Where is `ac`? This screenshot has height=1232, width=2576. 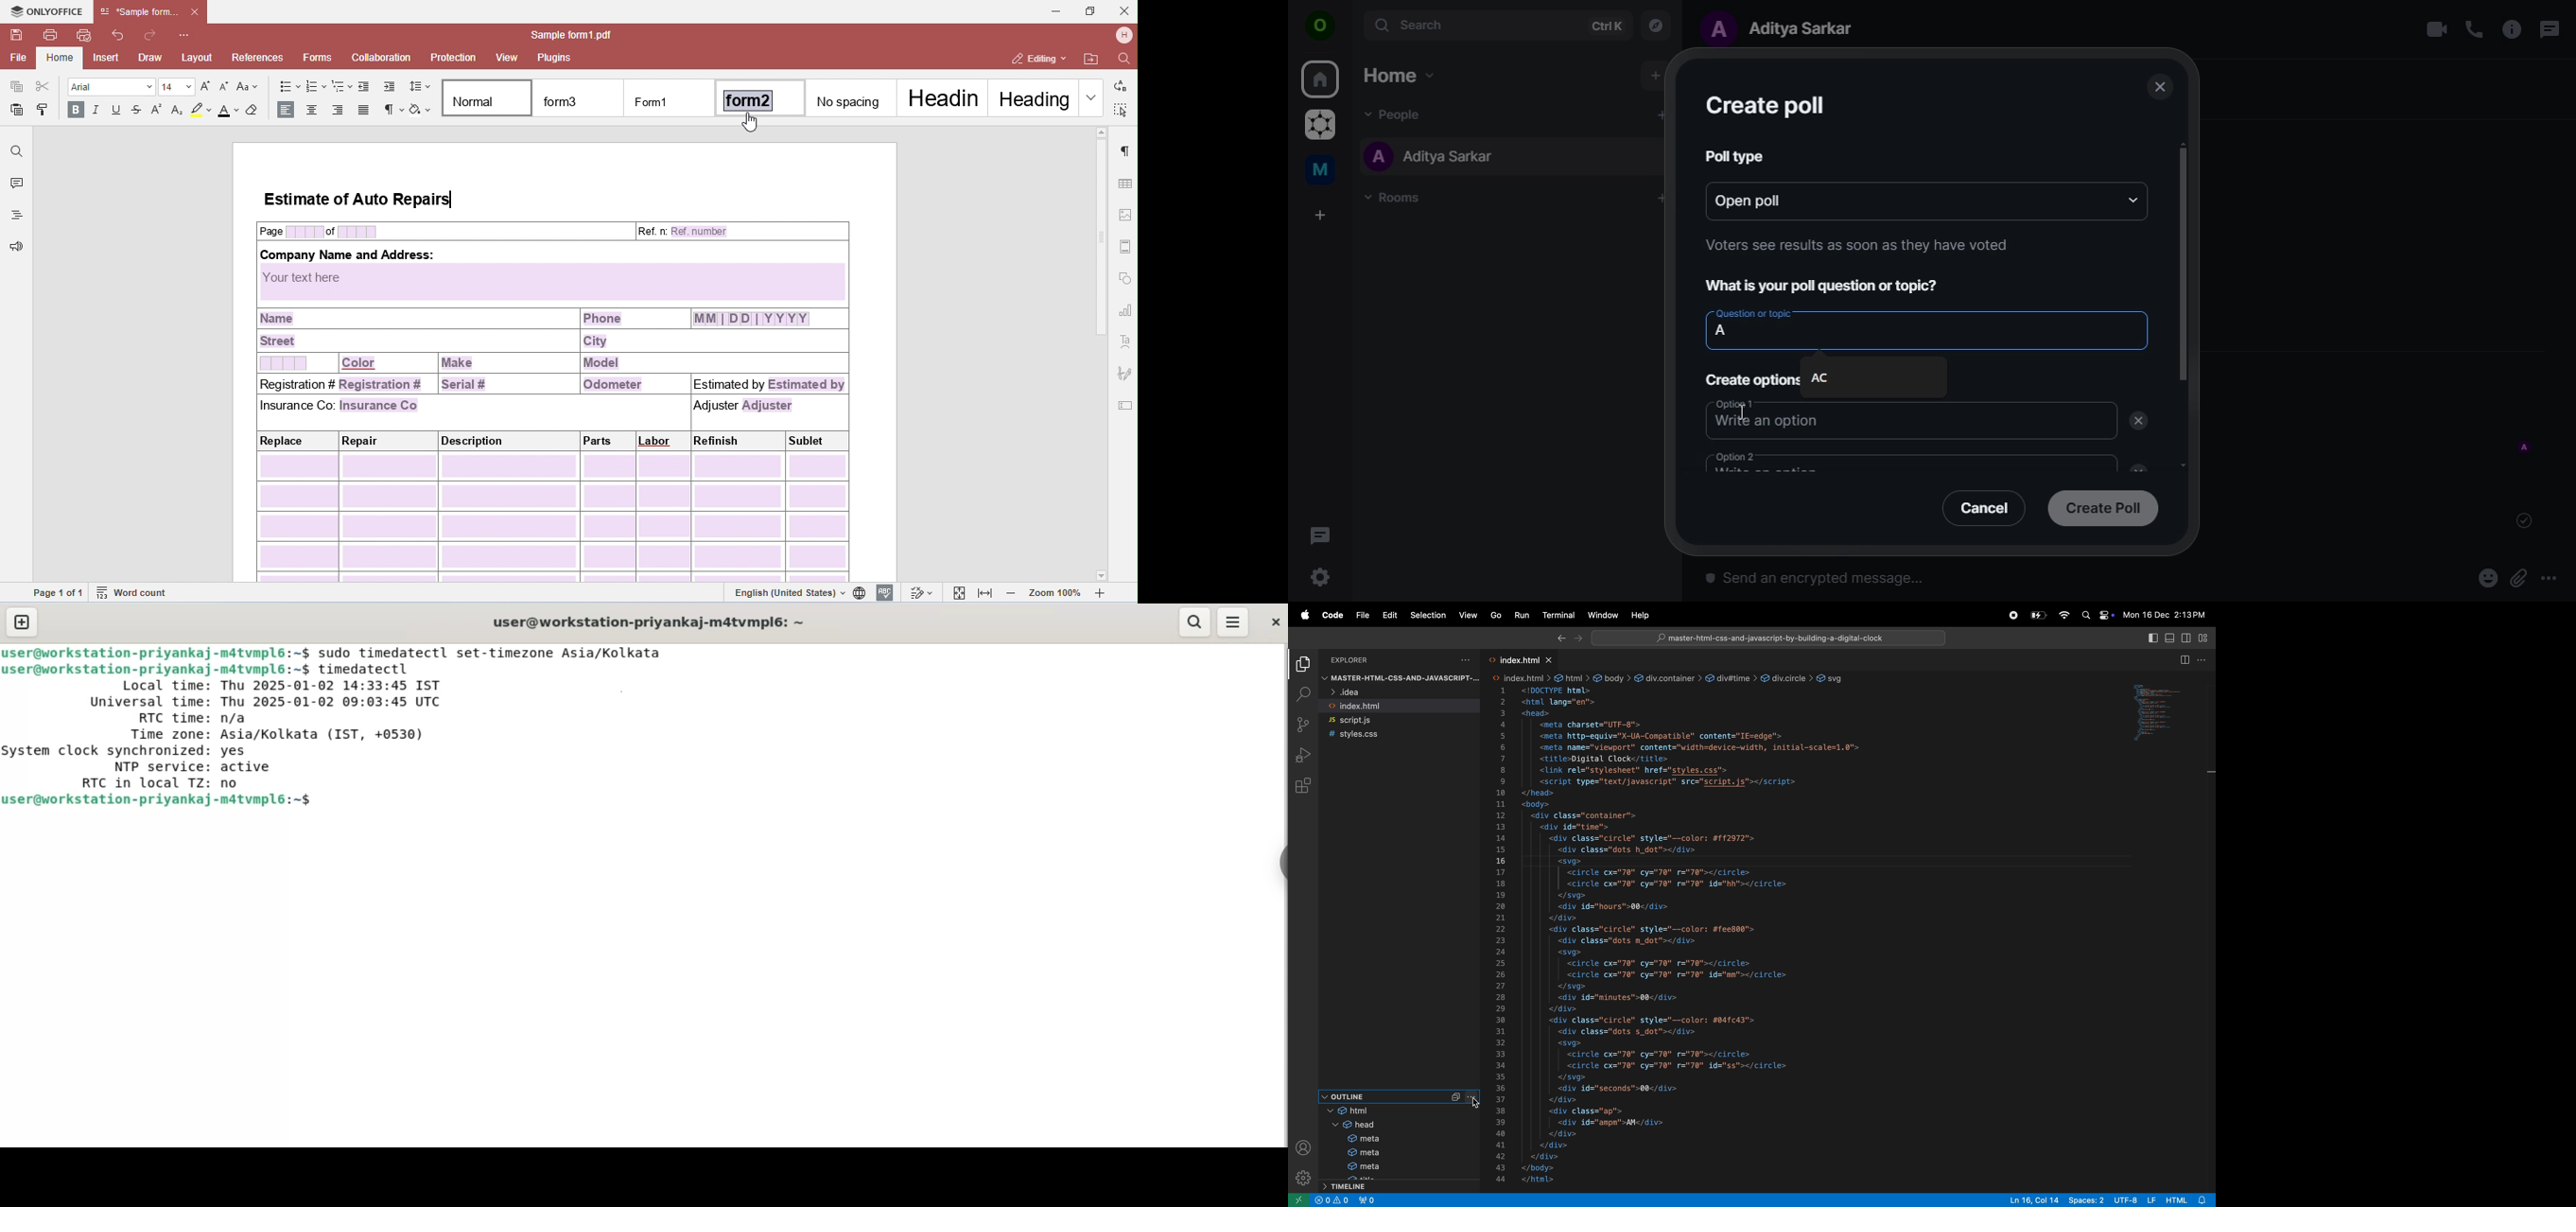 ac is located at coordinates (1835, 378).